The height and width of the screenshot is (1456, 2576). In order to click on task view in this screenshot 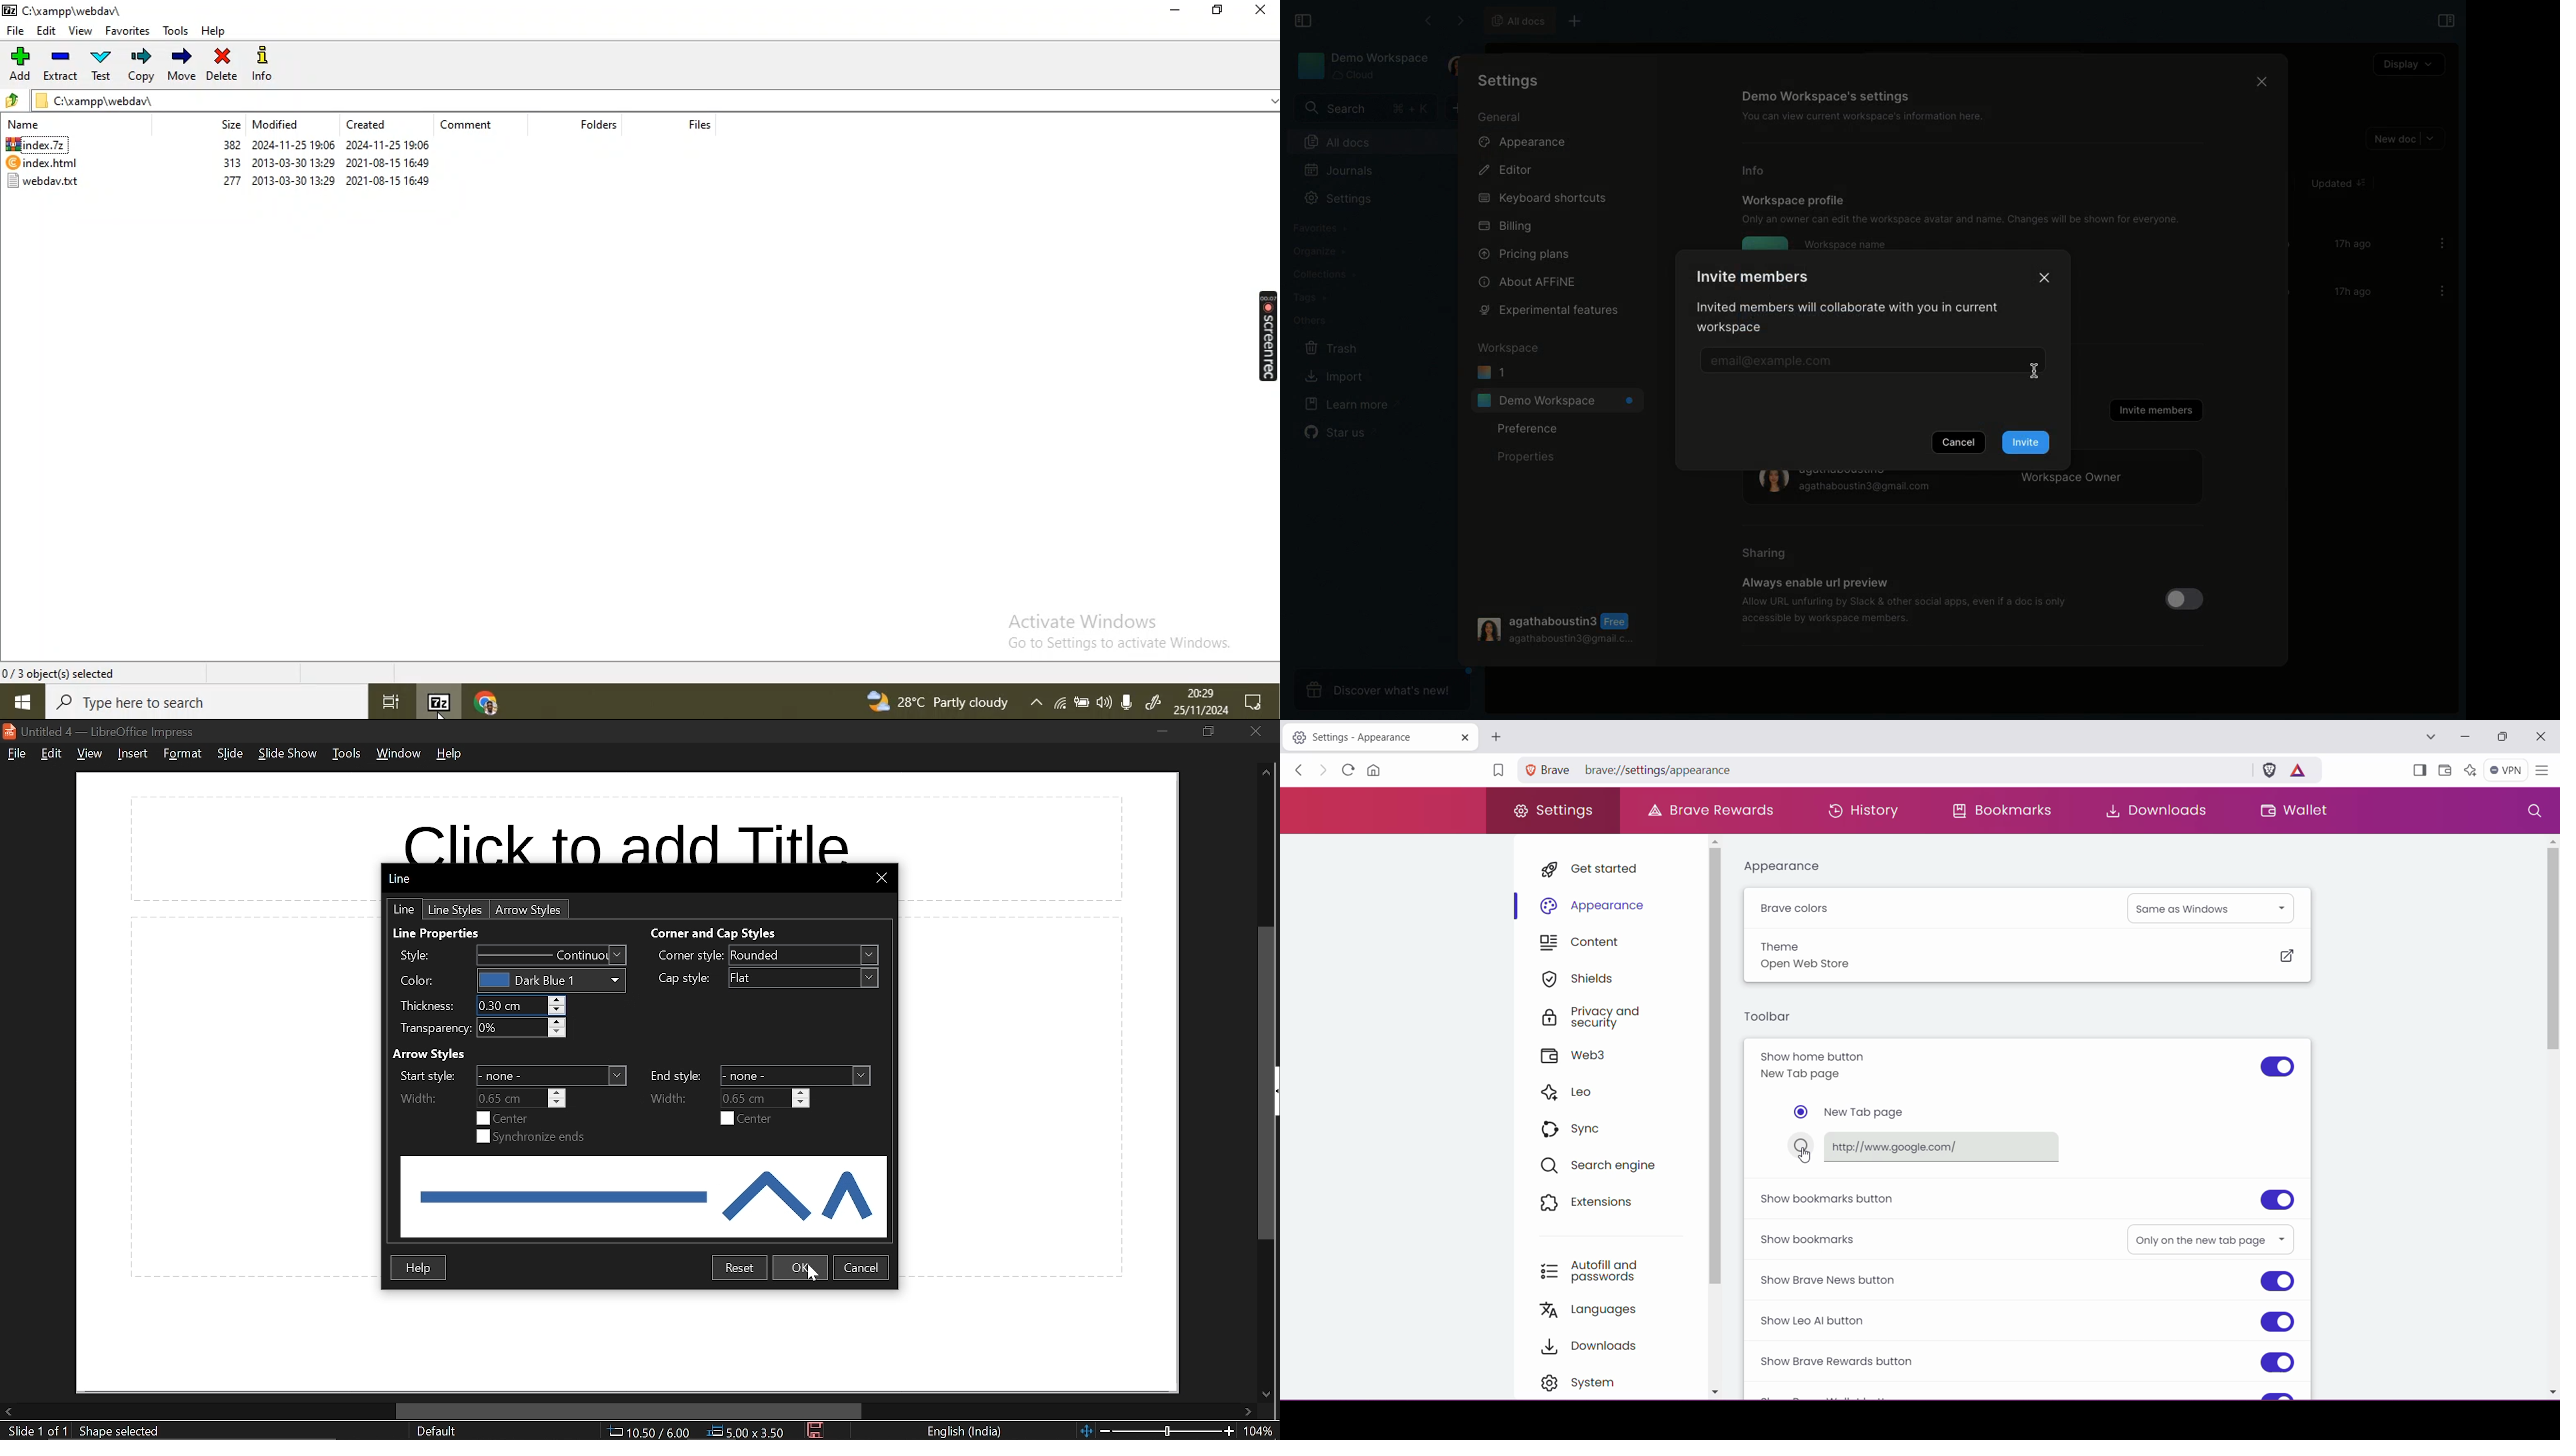, I will do `click(393, 704)`.